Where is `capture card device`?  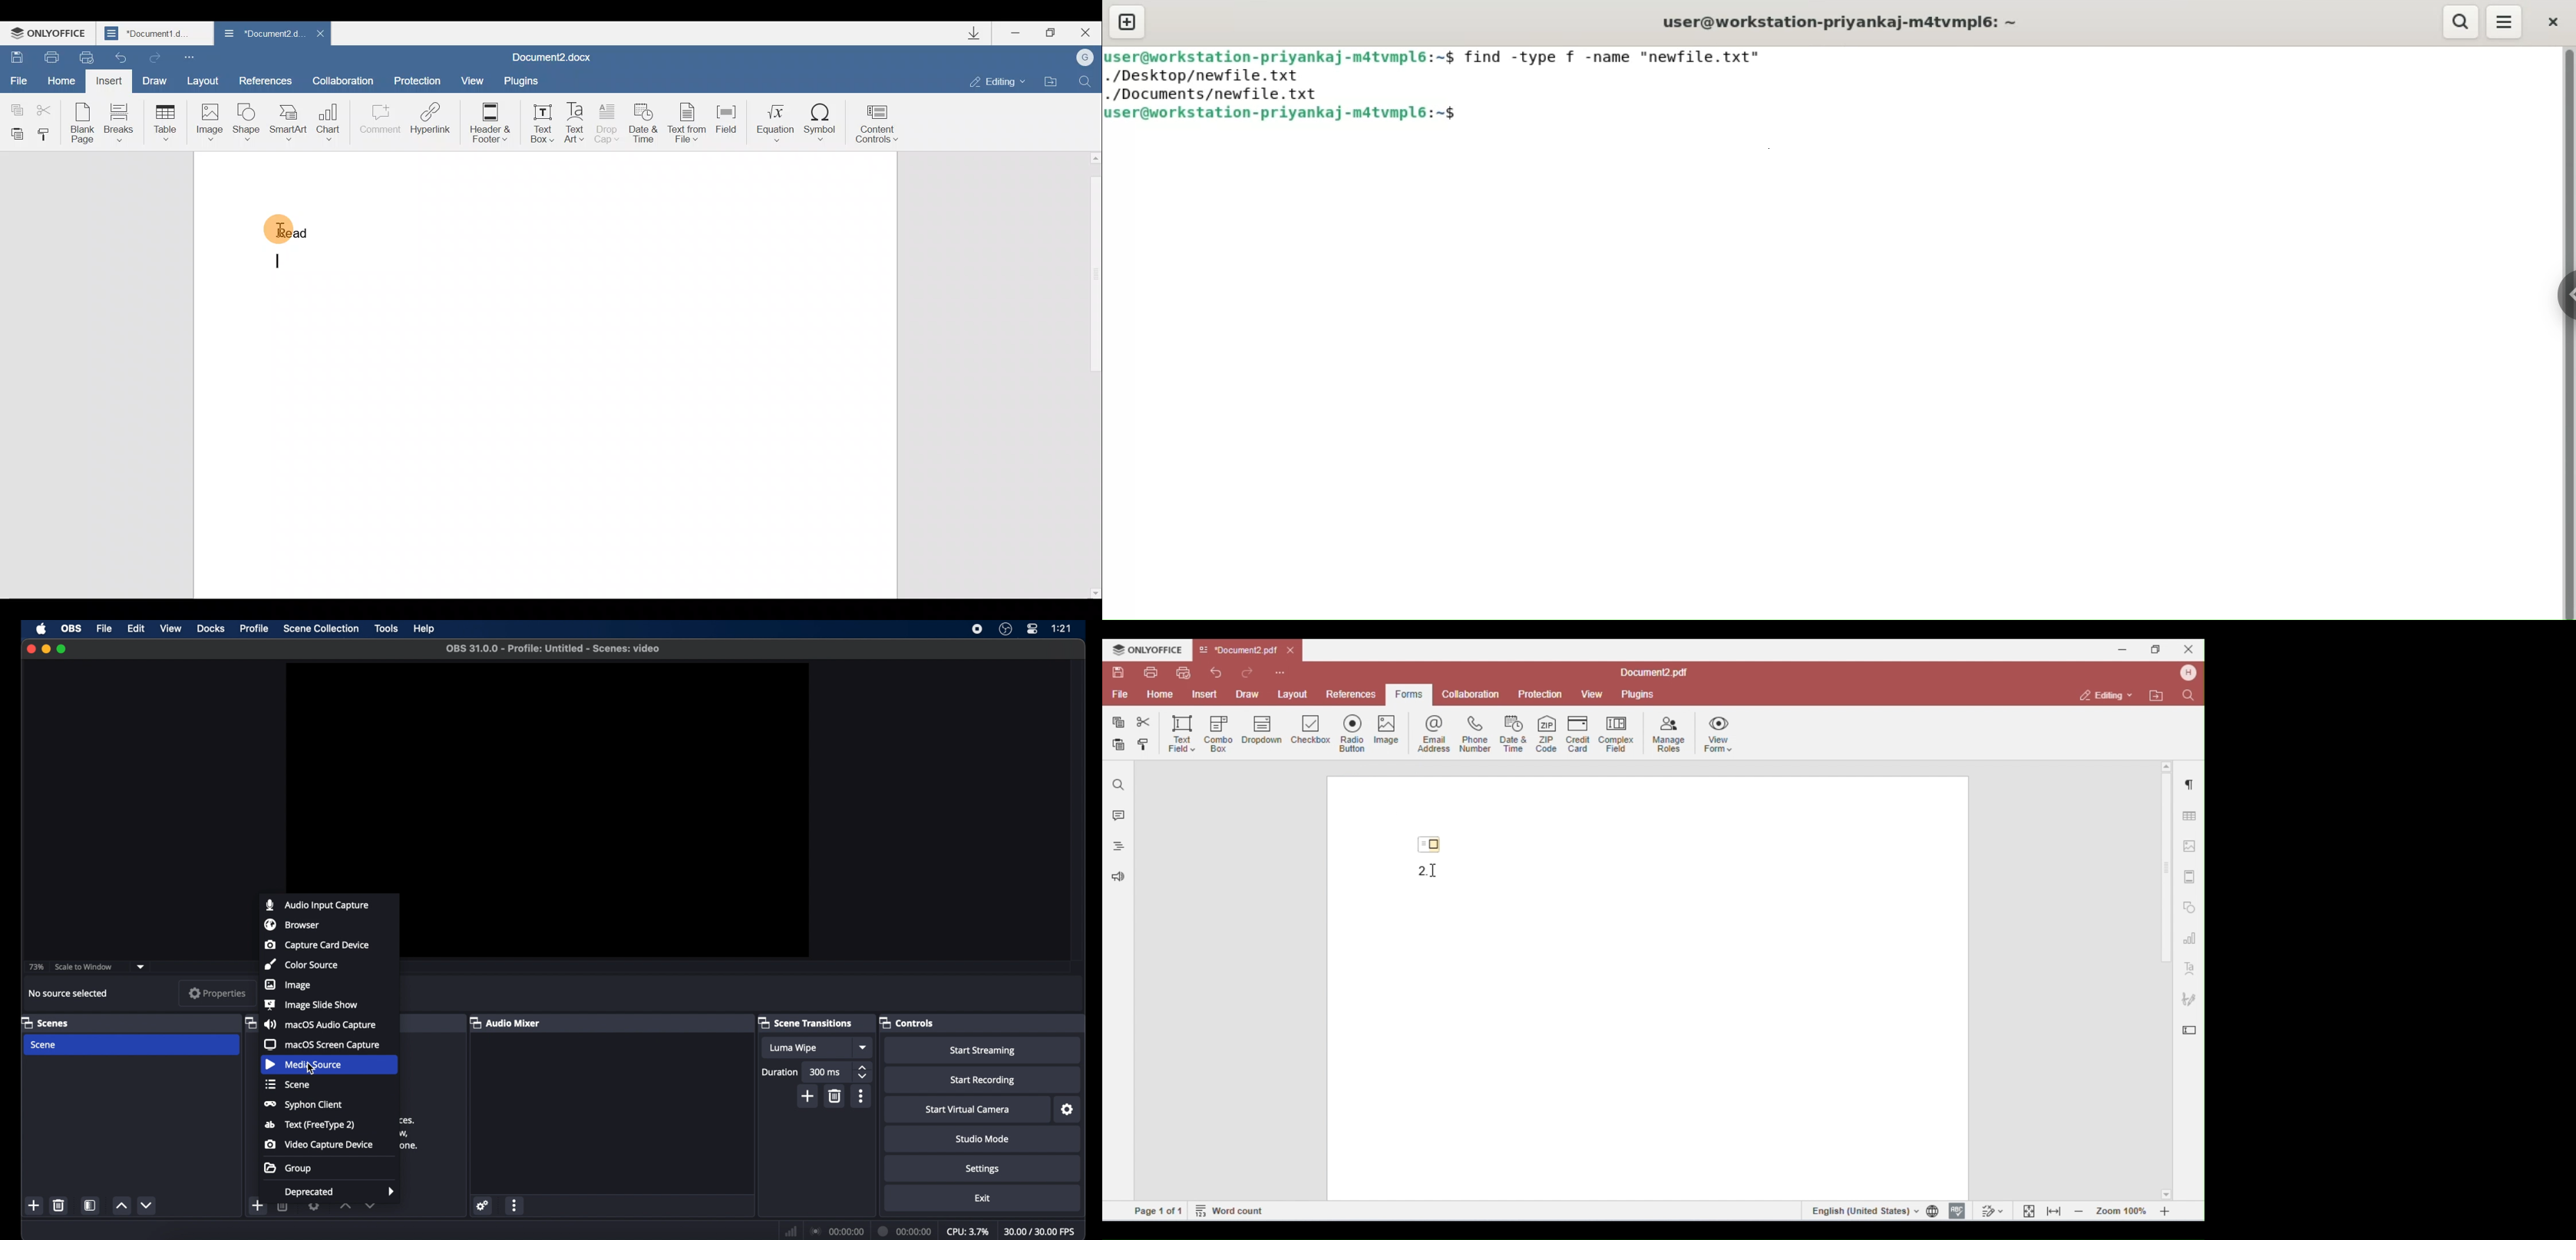 capture card device is located at coordinates (317, 945).